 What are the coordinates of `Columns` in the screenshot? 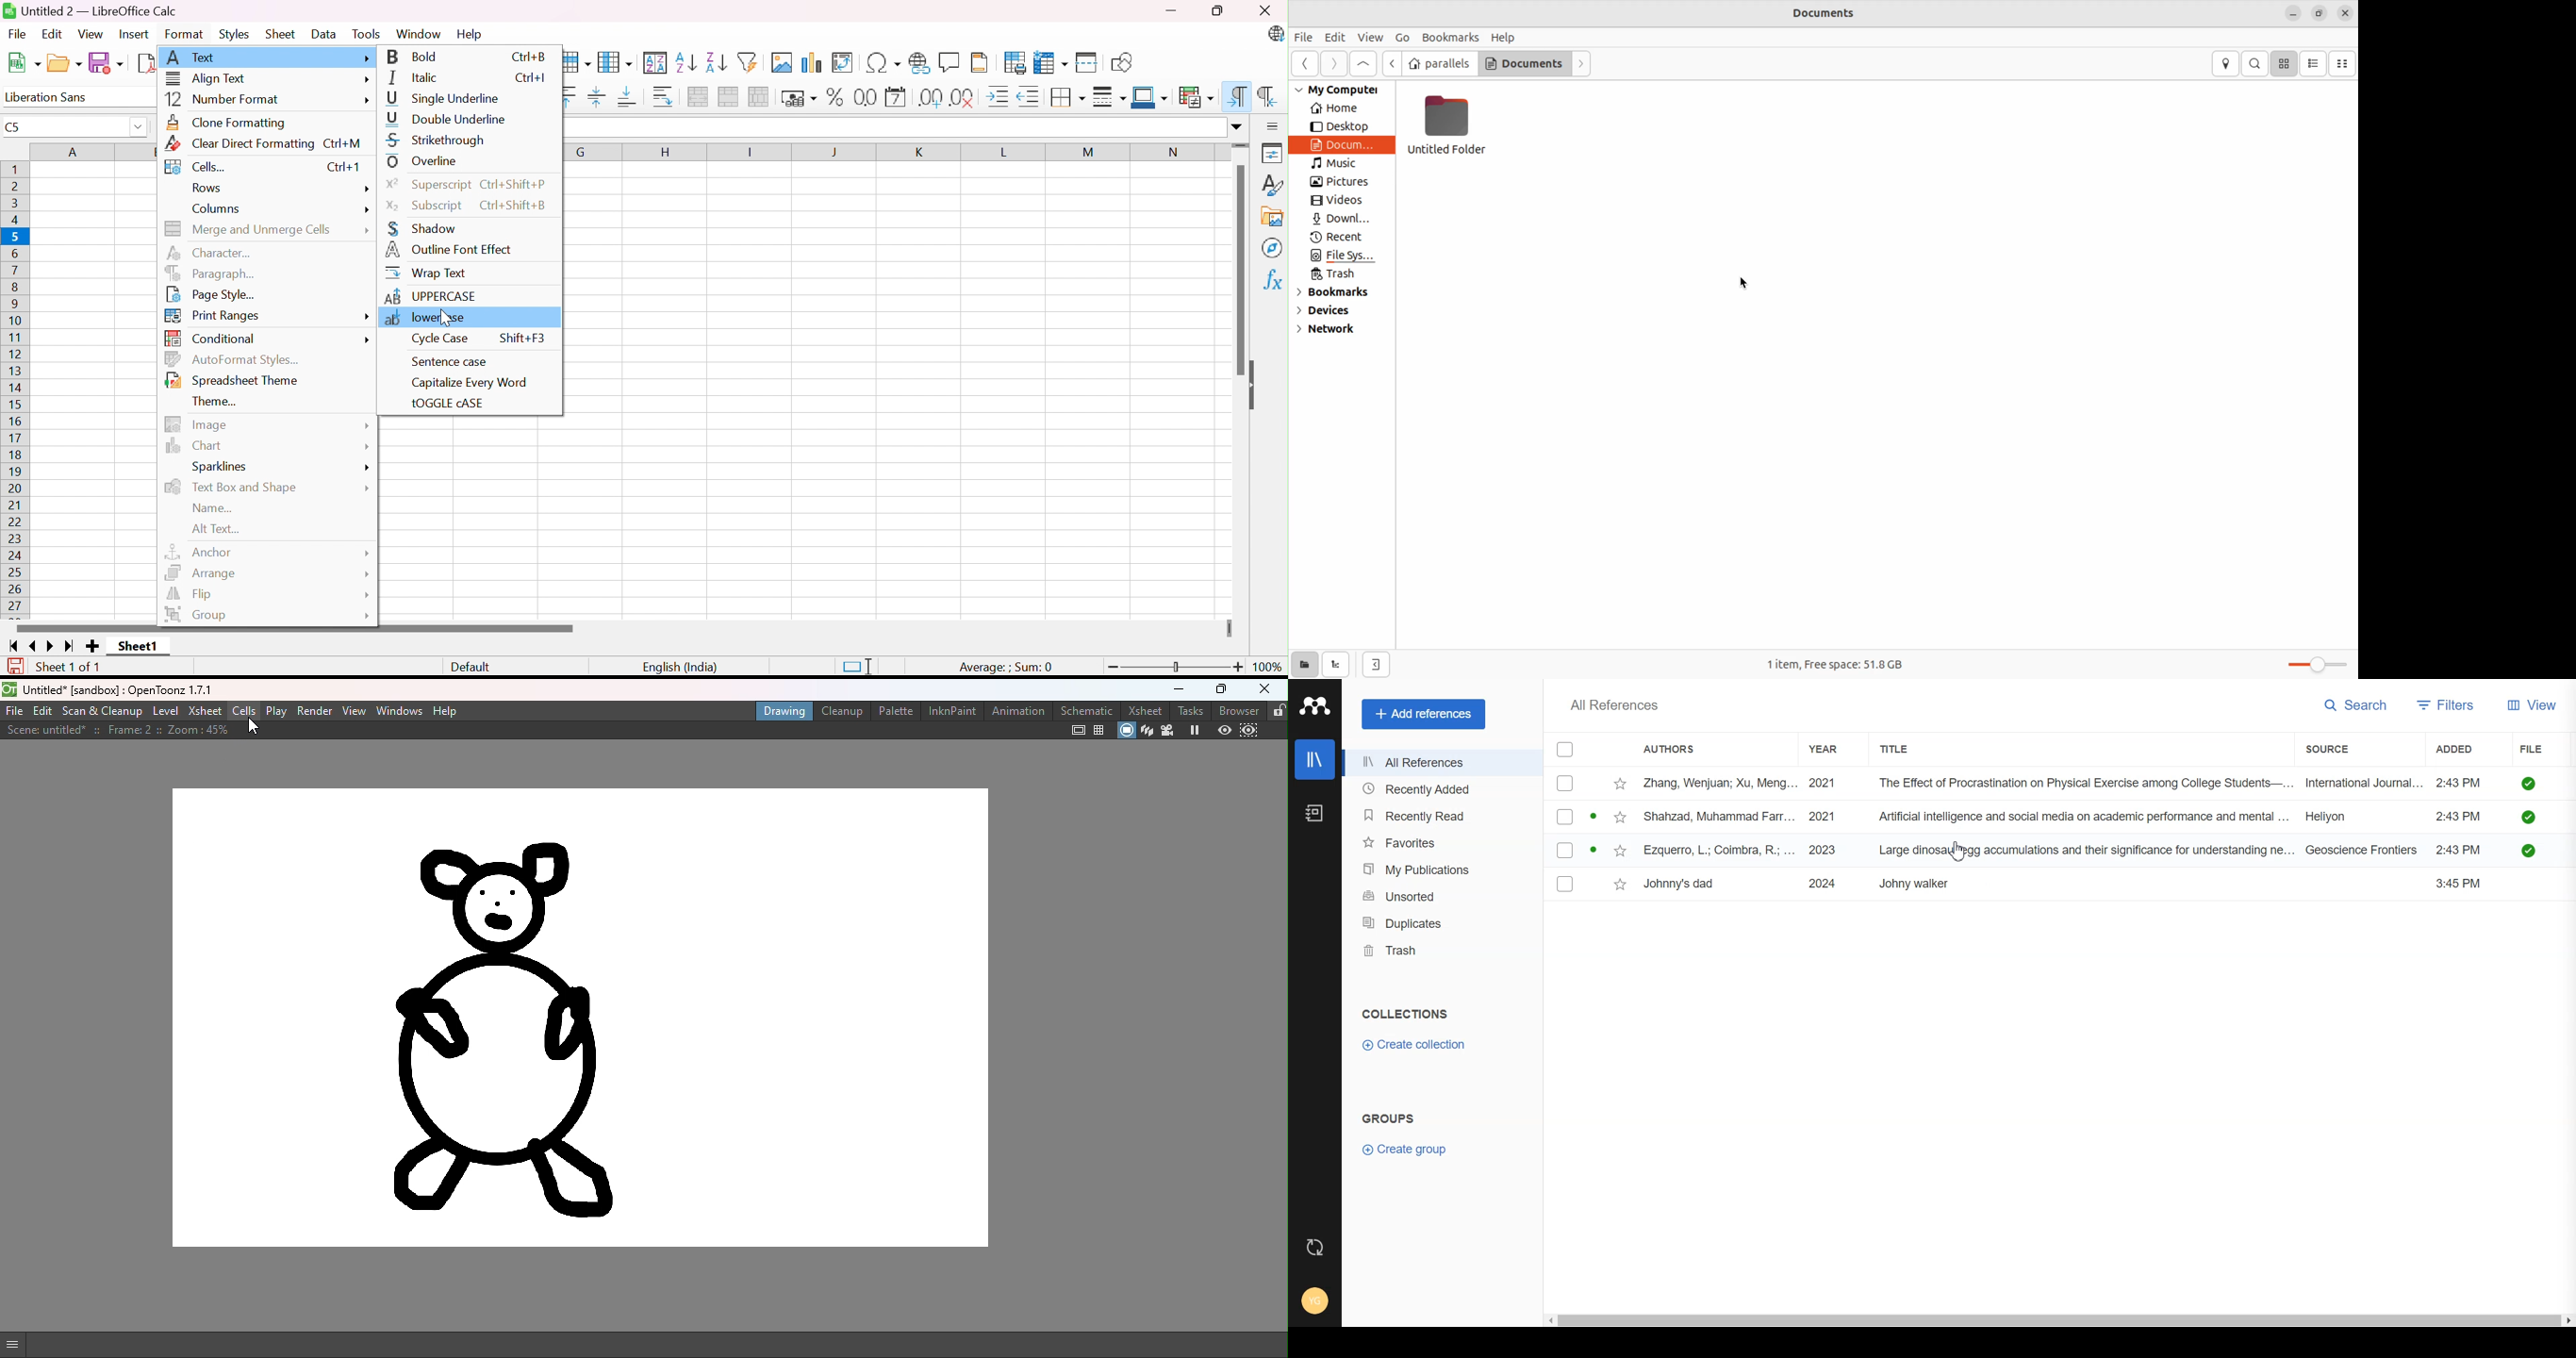 It's located at (219, 210).